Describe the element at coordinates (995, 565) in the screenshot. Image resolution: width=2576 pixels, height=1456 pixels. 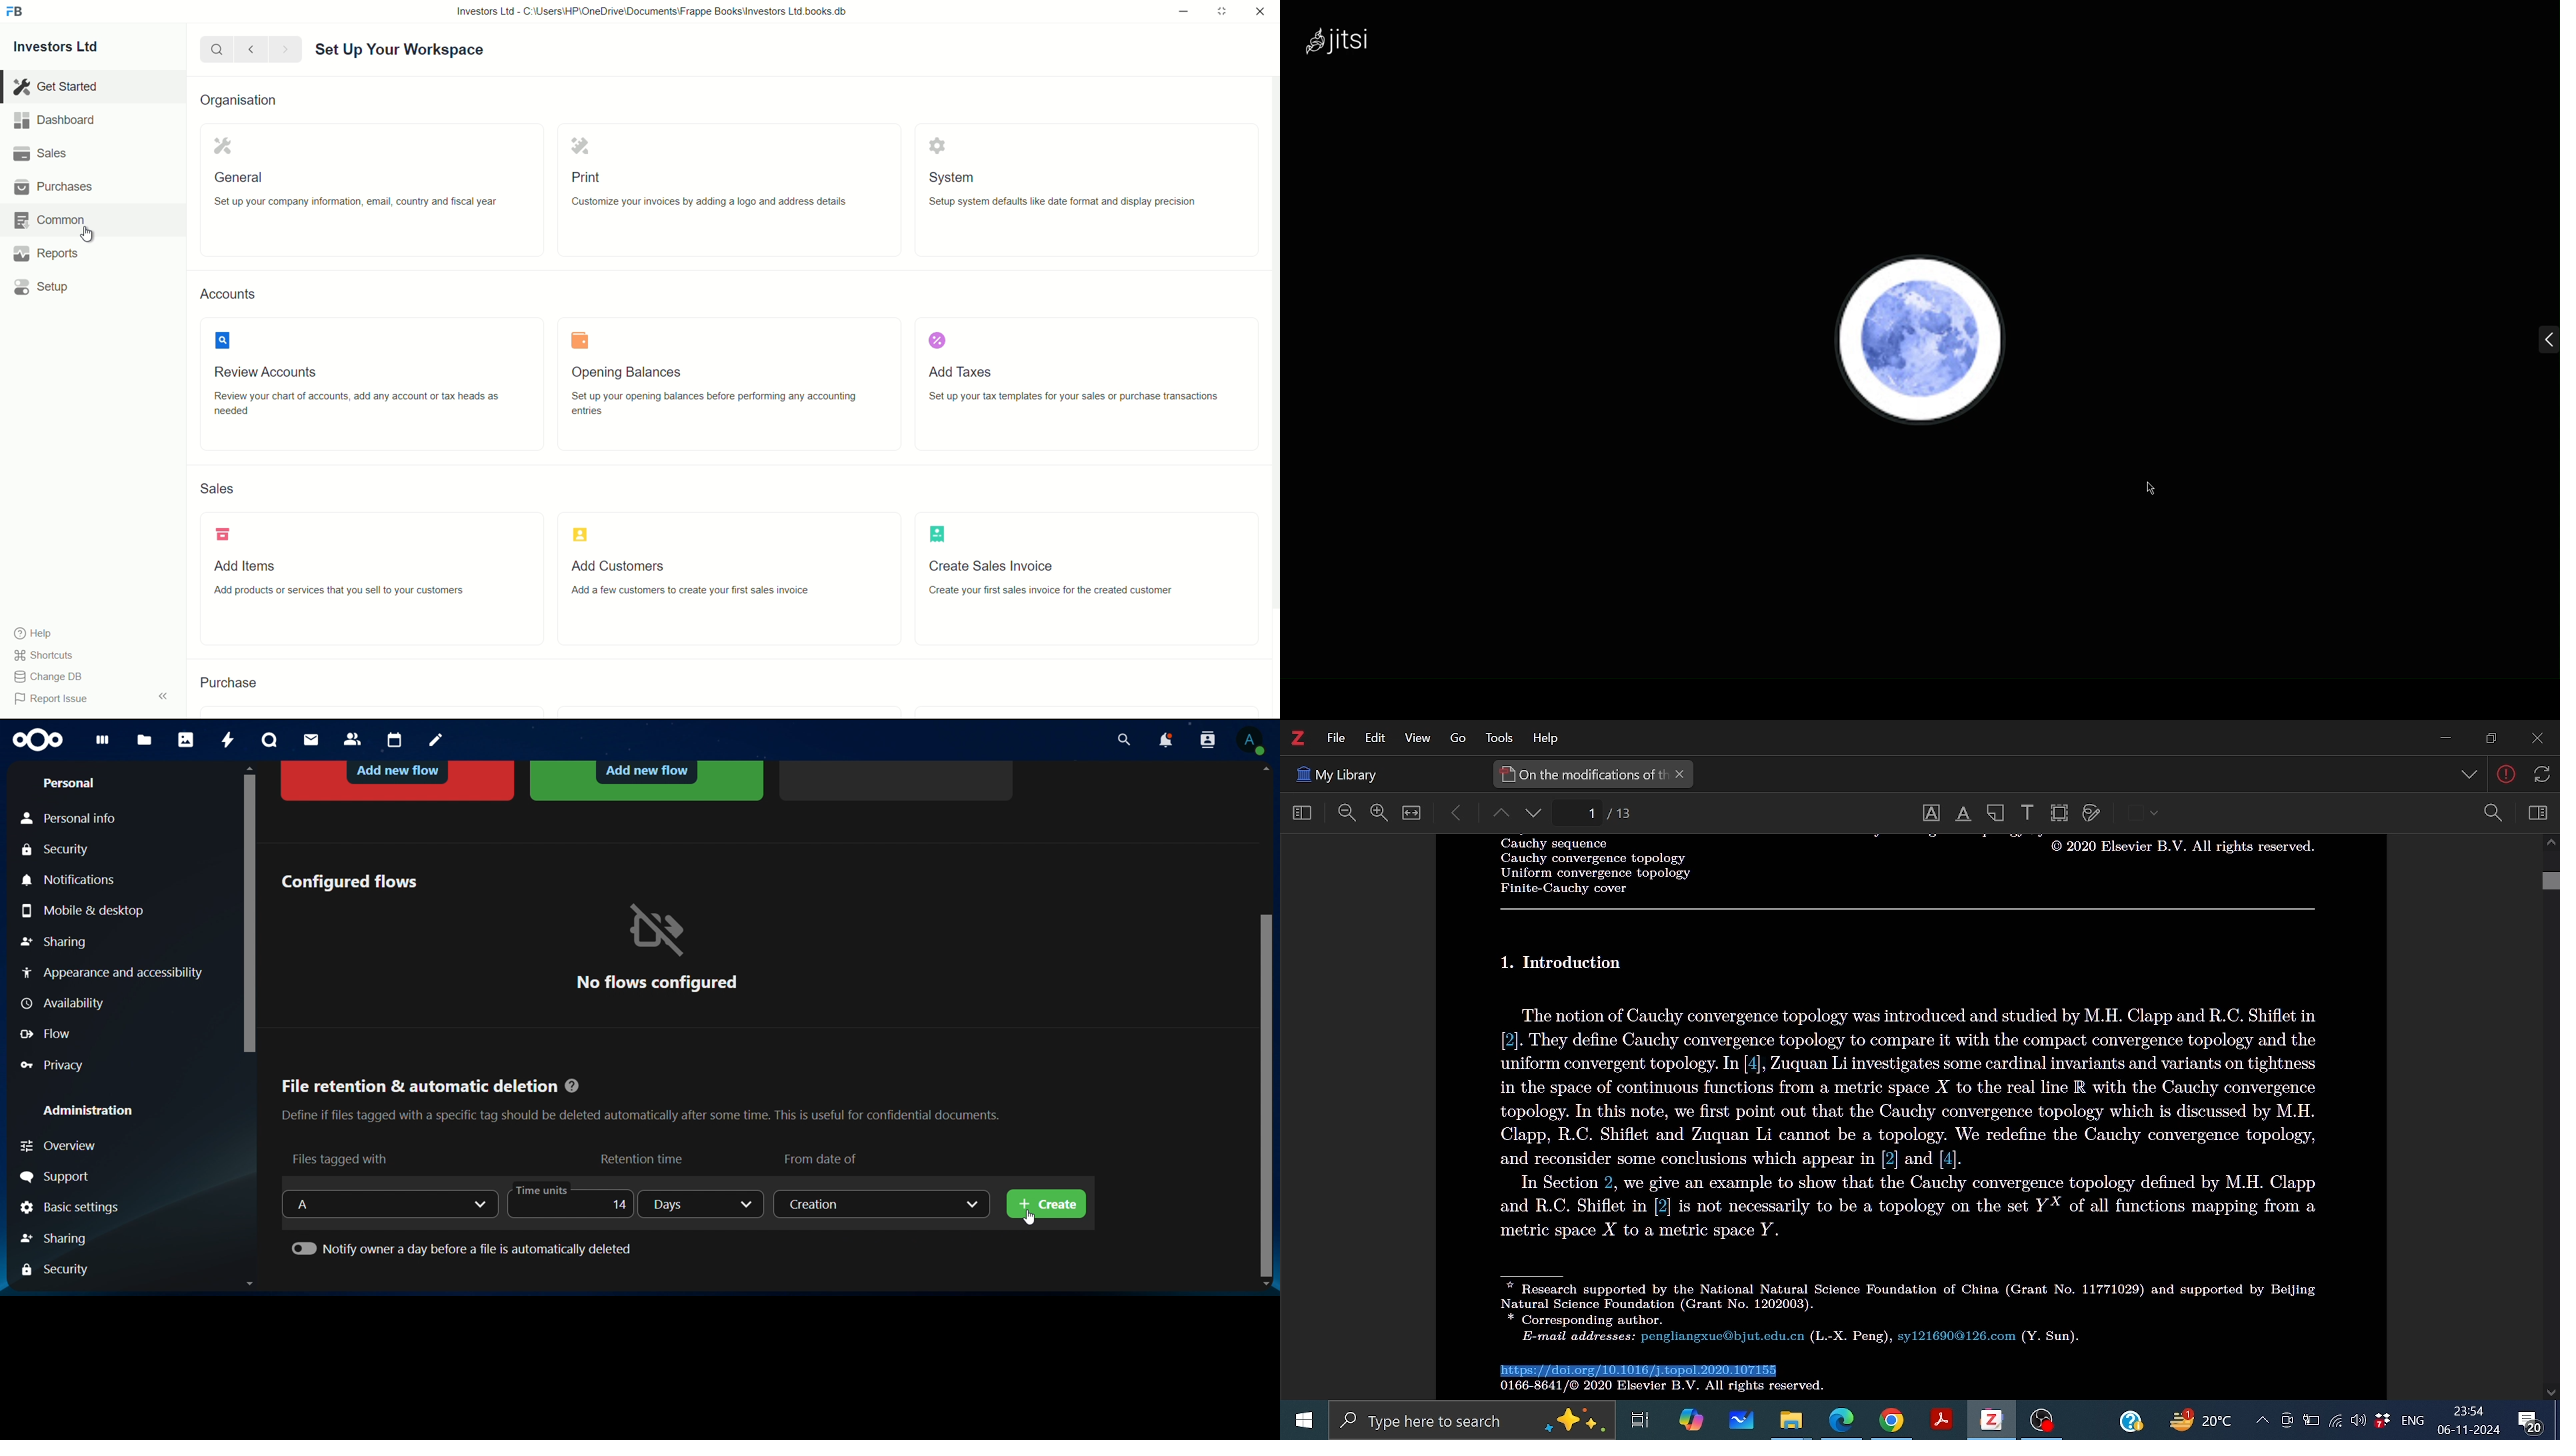
I see `Create Sales Invoice` at that location.